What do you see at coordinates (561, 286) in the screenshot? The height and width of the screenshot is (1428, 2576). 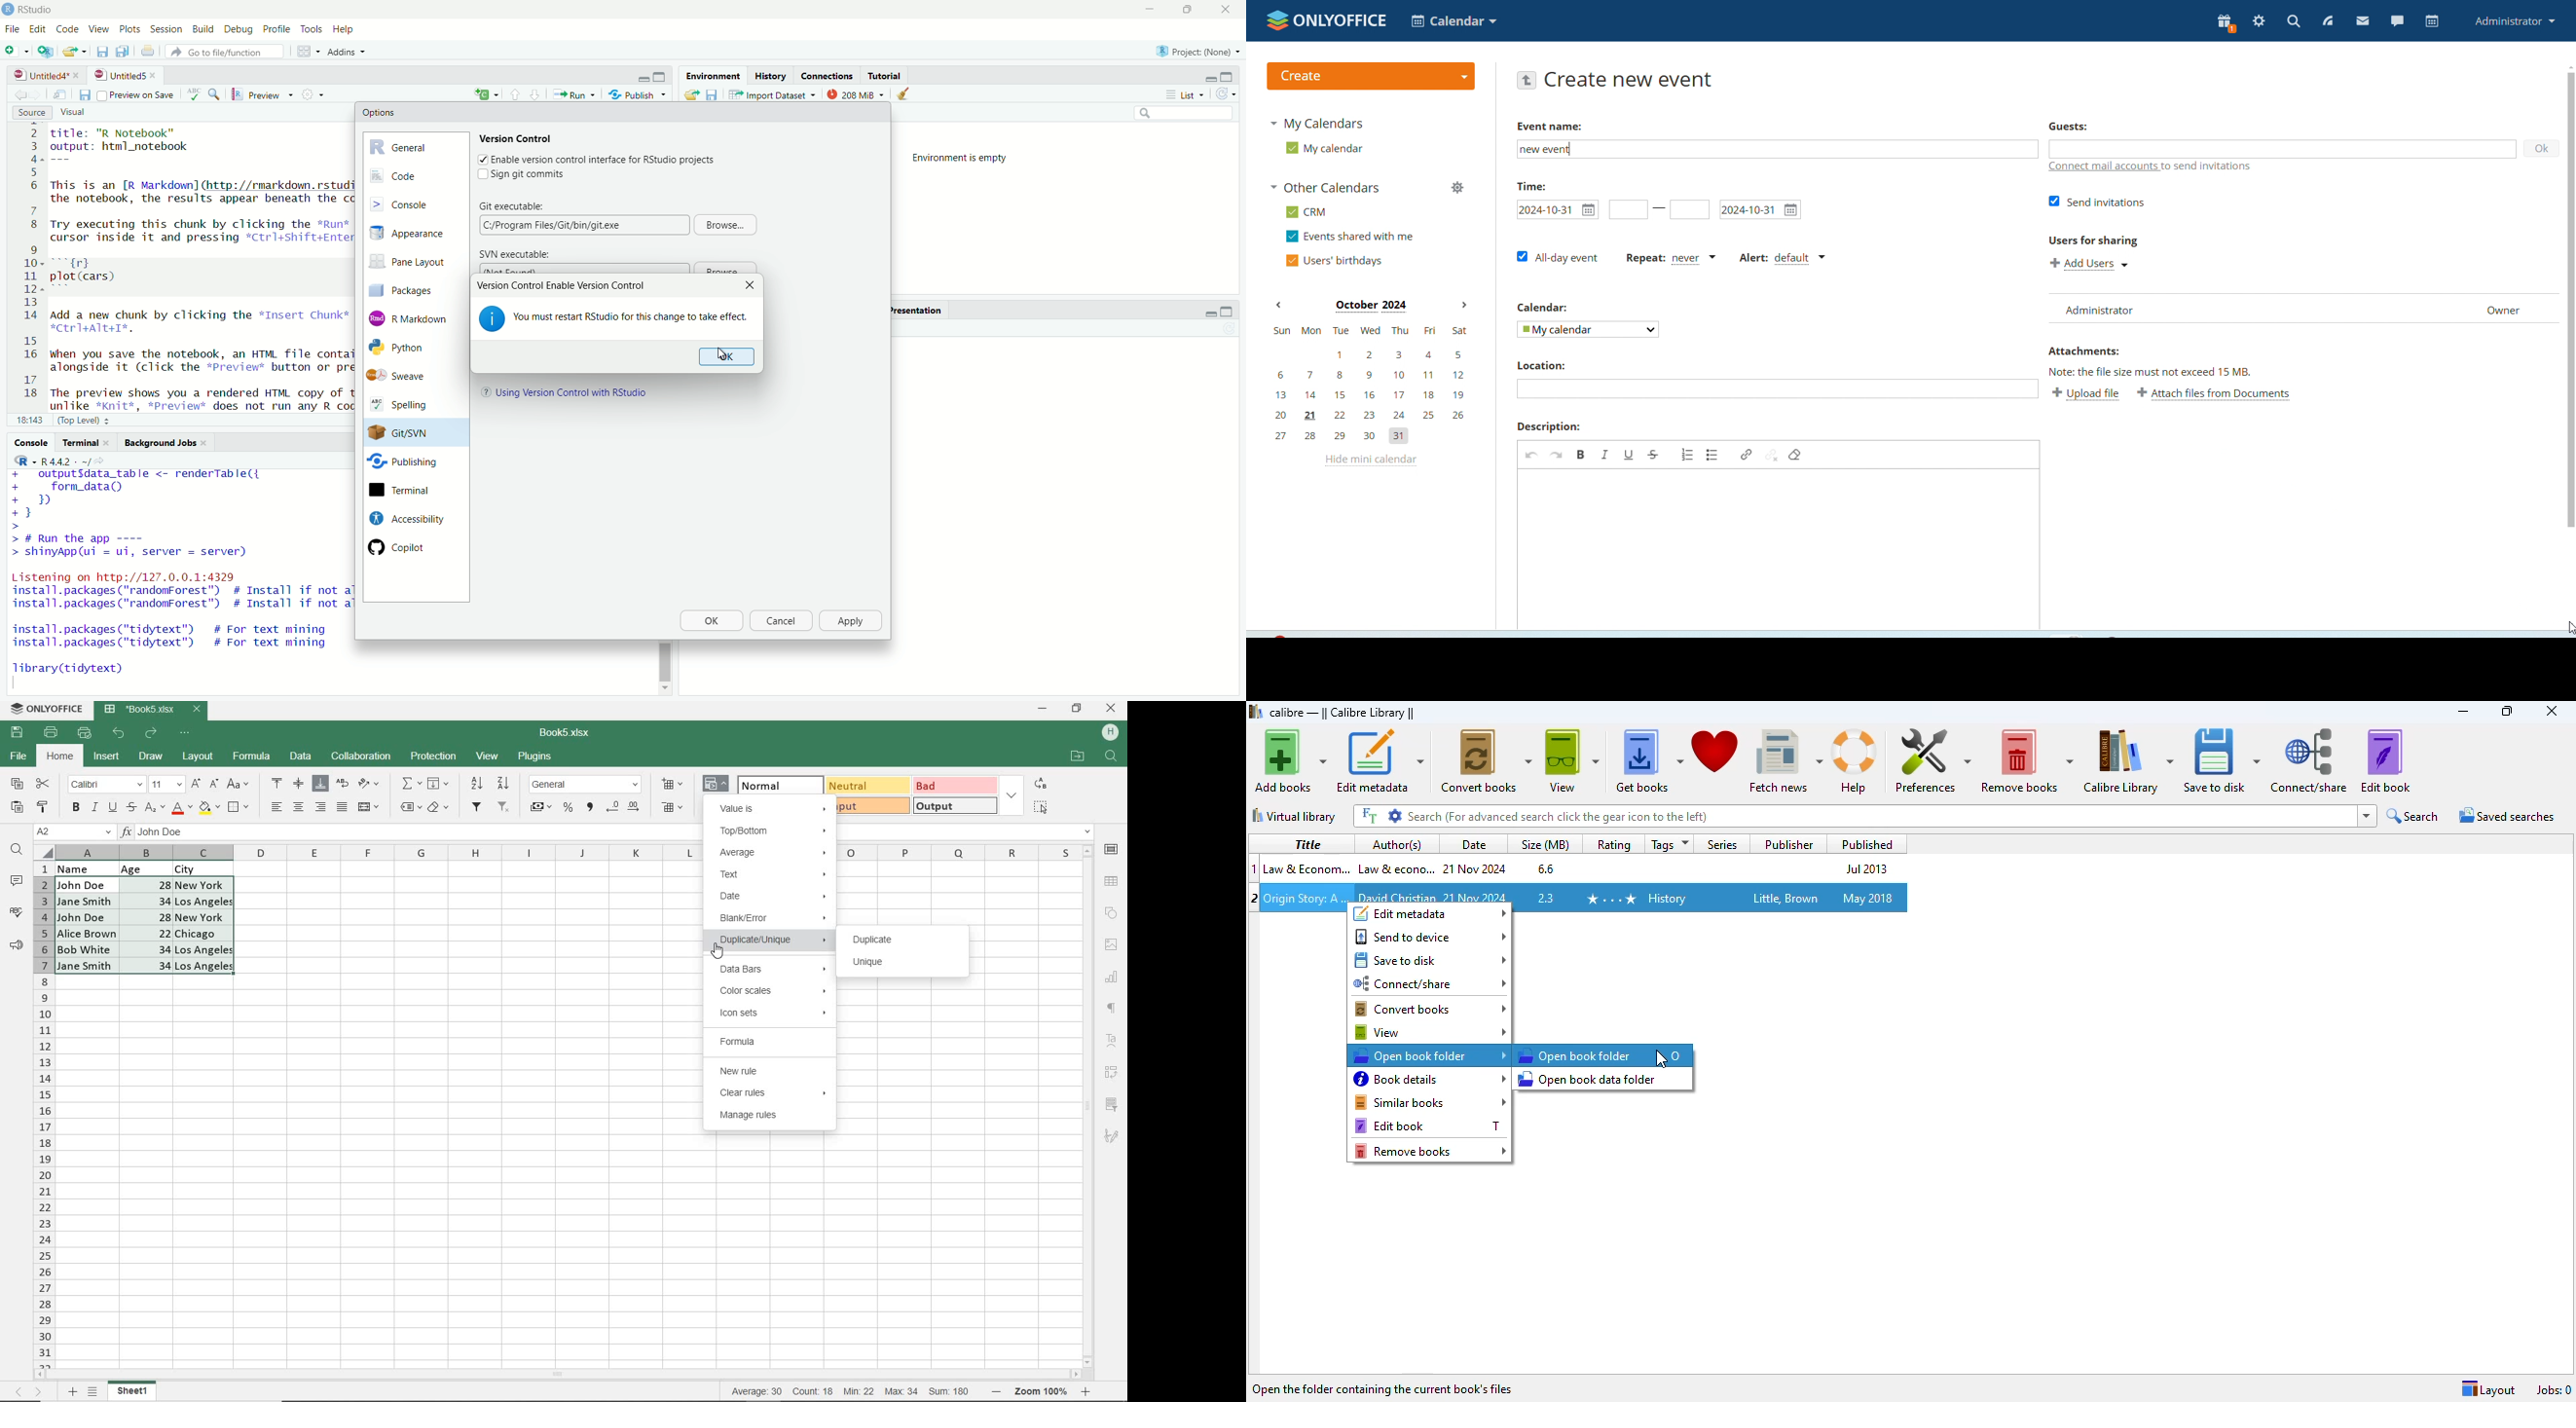 I see `Version Control Enable Version Control` at bounding box center [561, 286].